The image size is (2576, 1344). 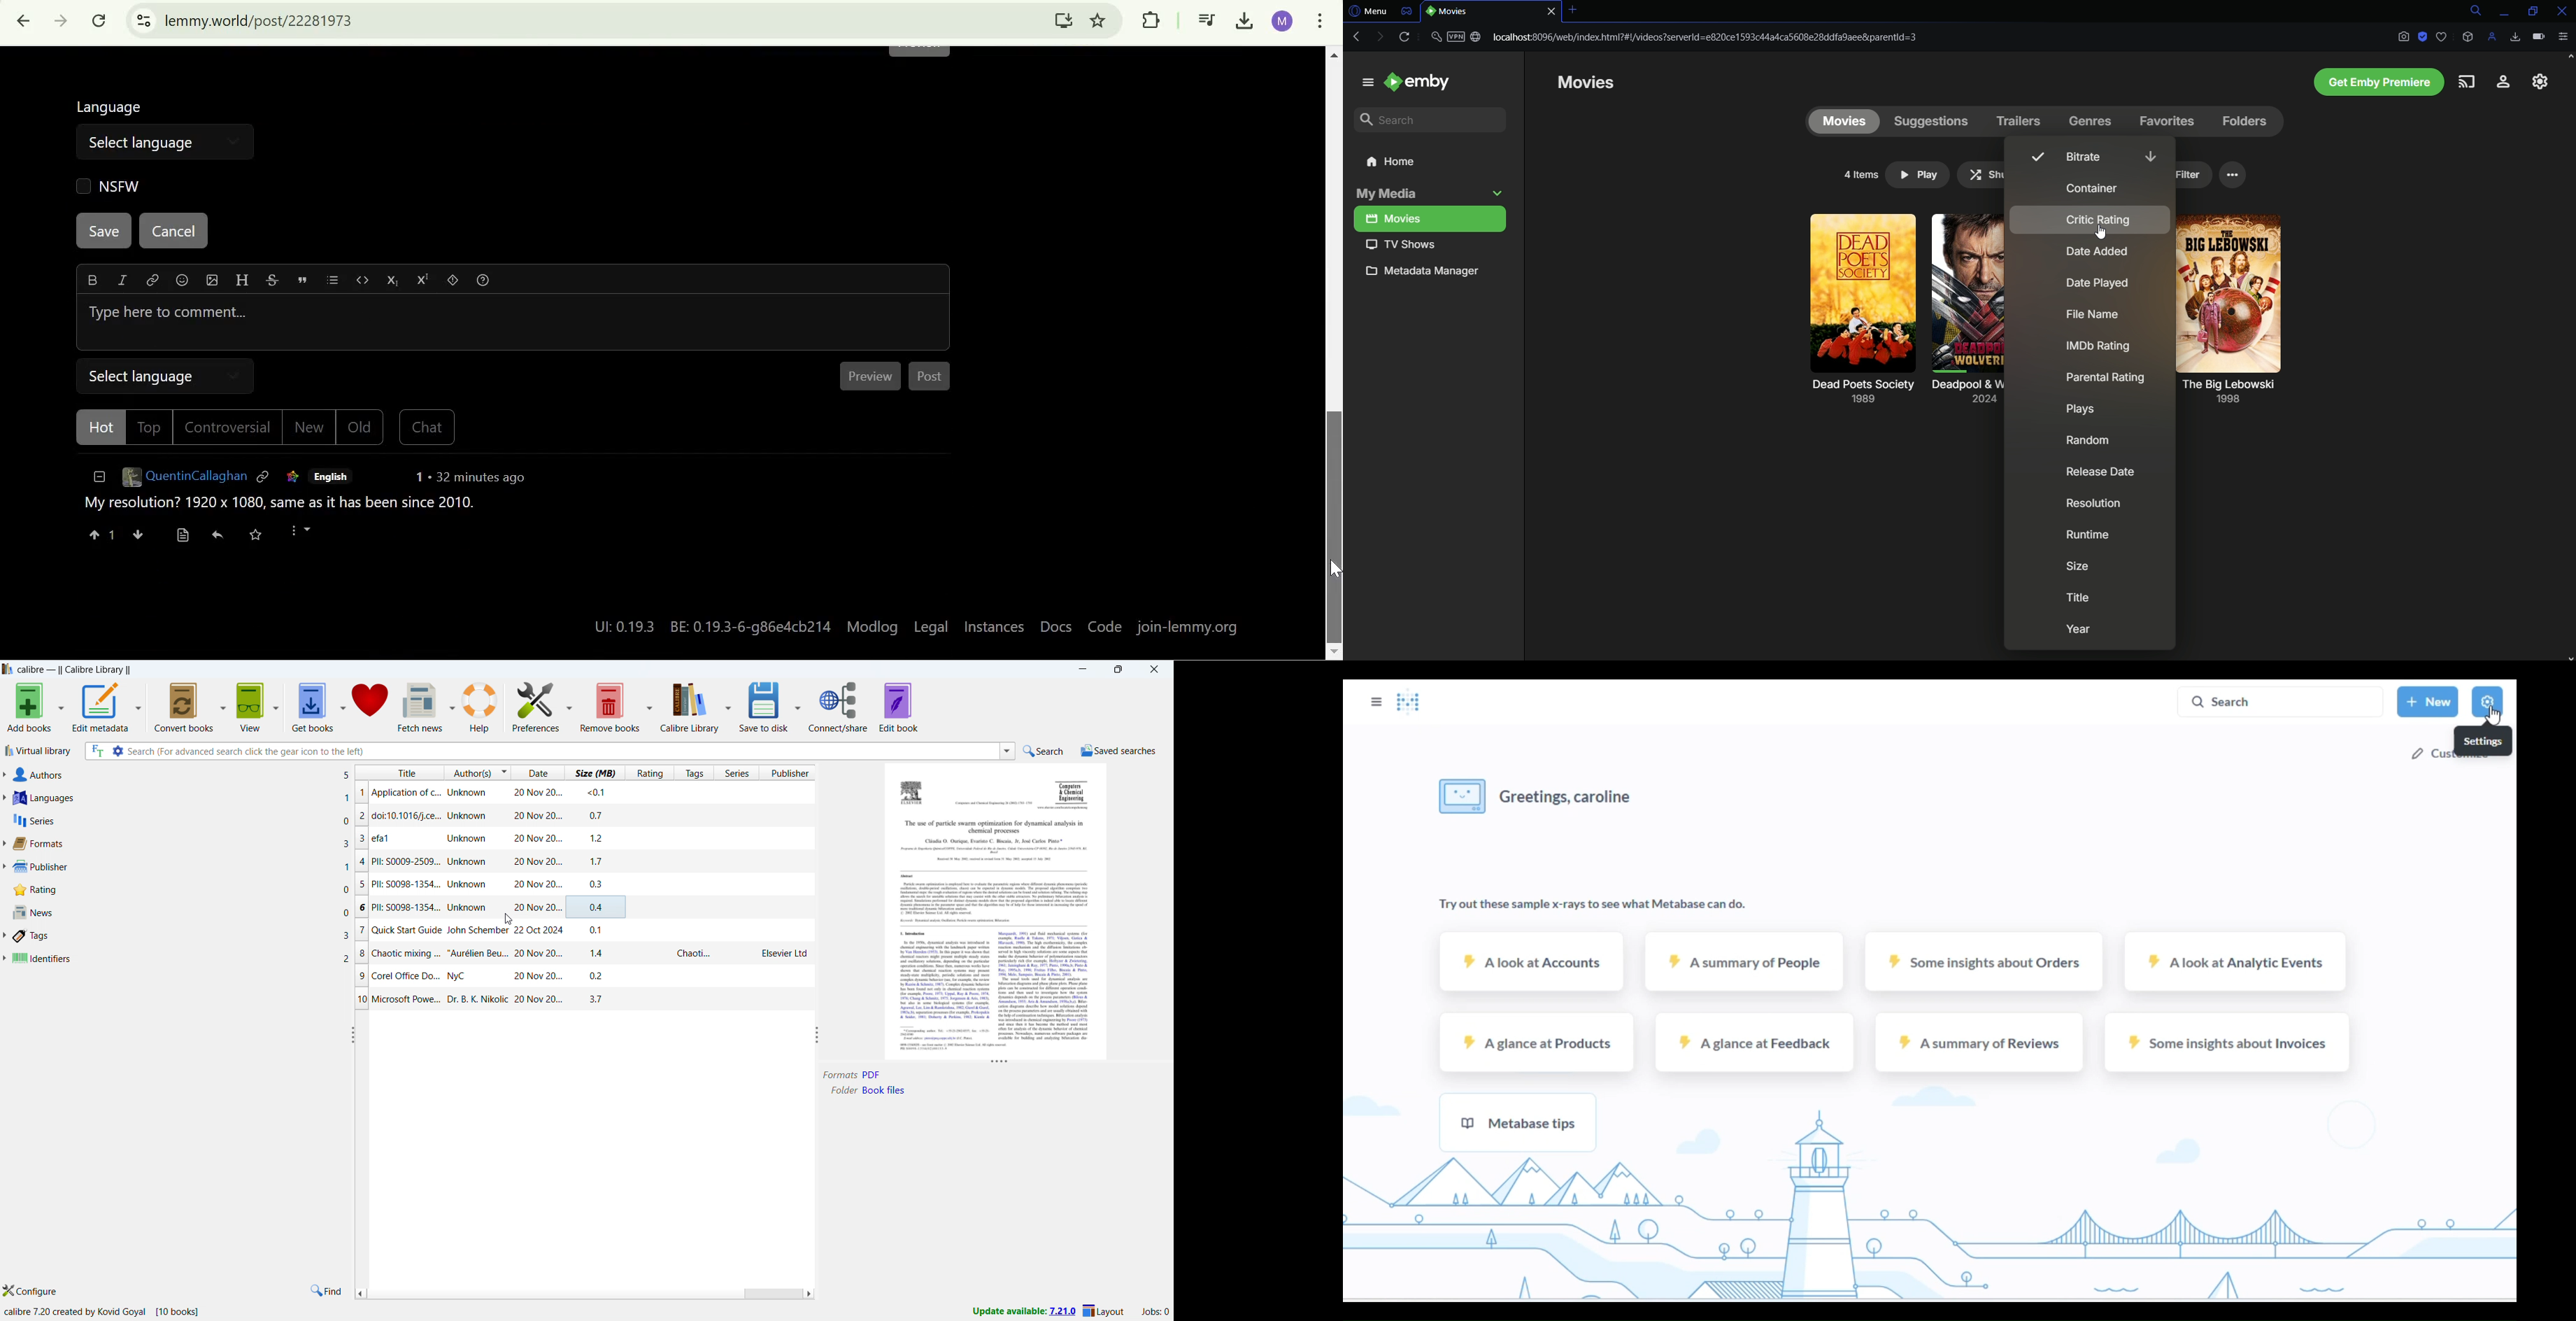 I want to click on TV Shows, so click(x=1429, y=244).